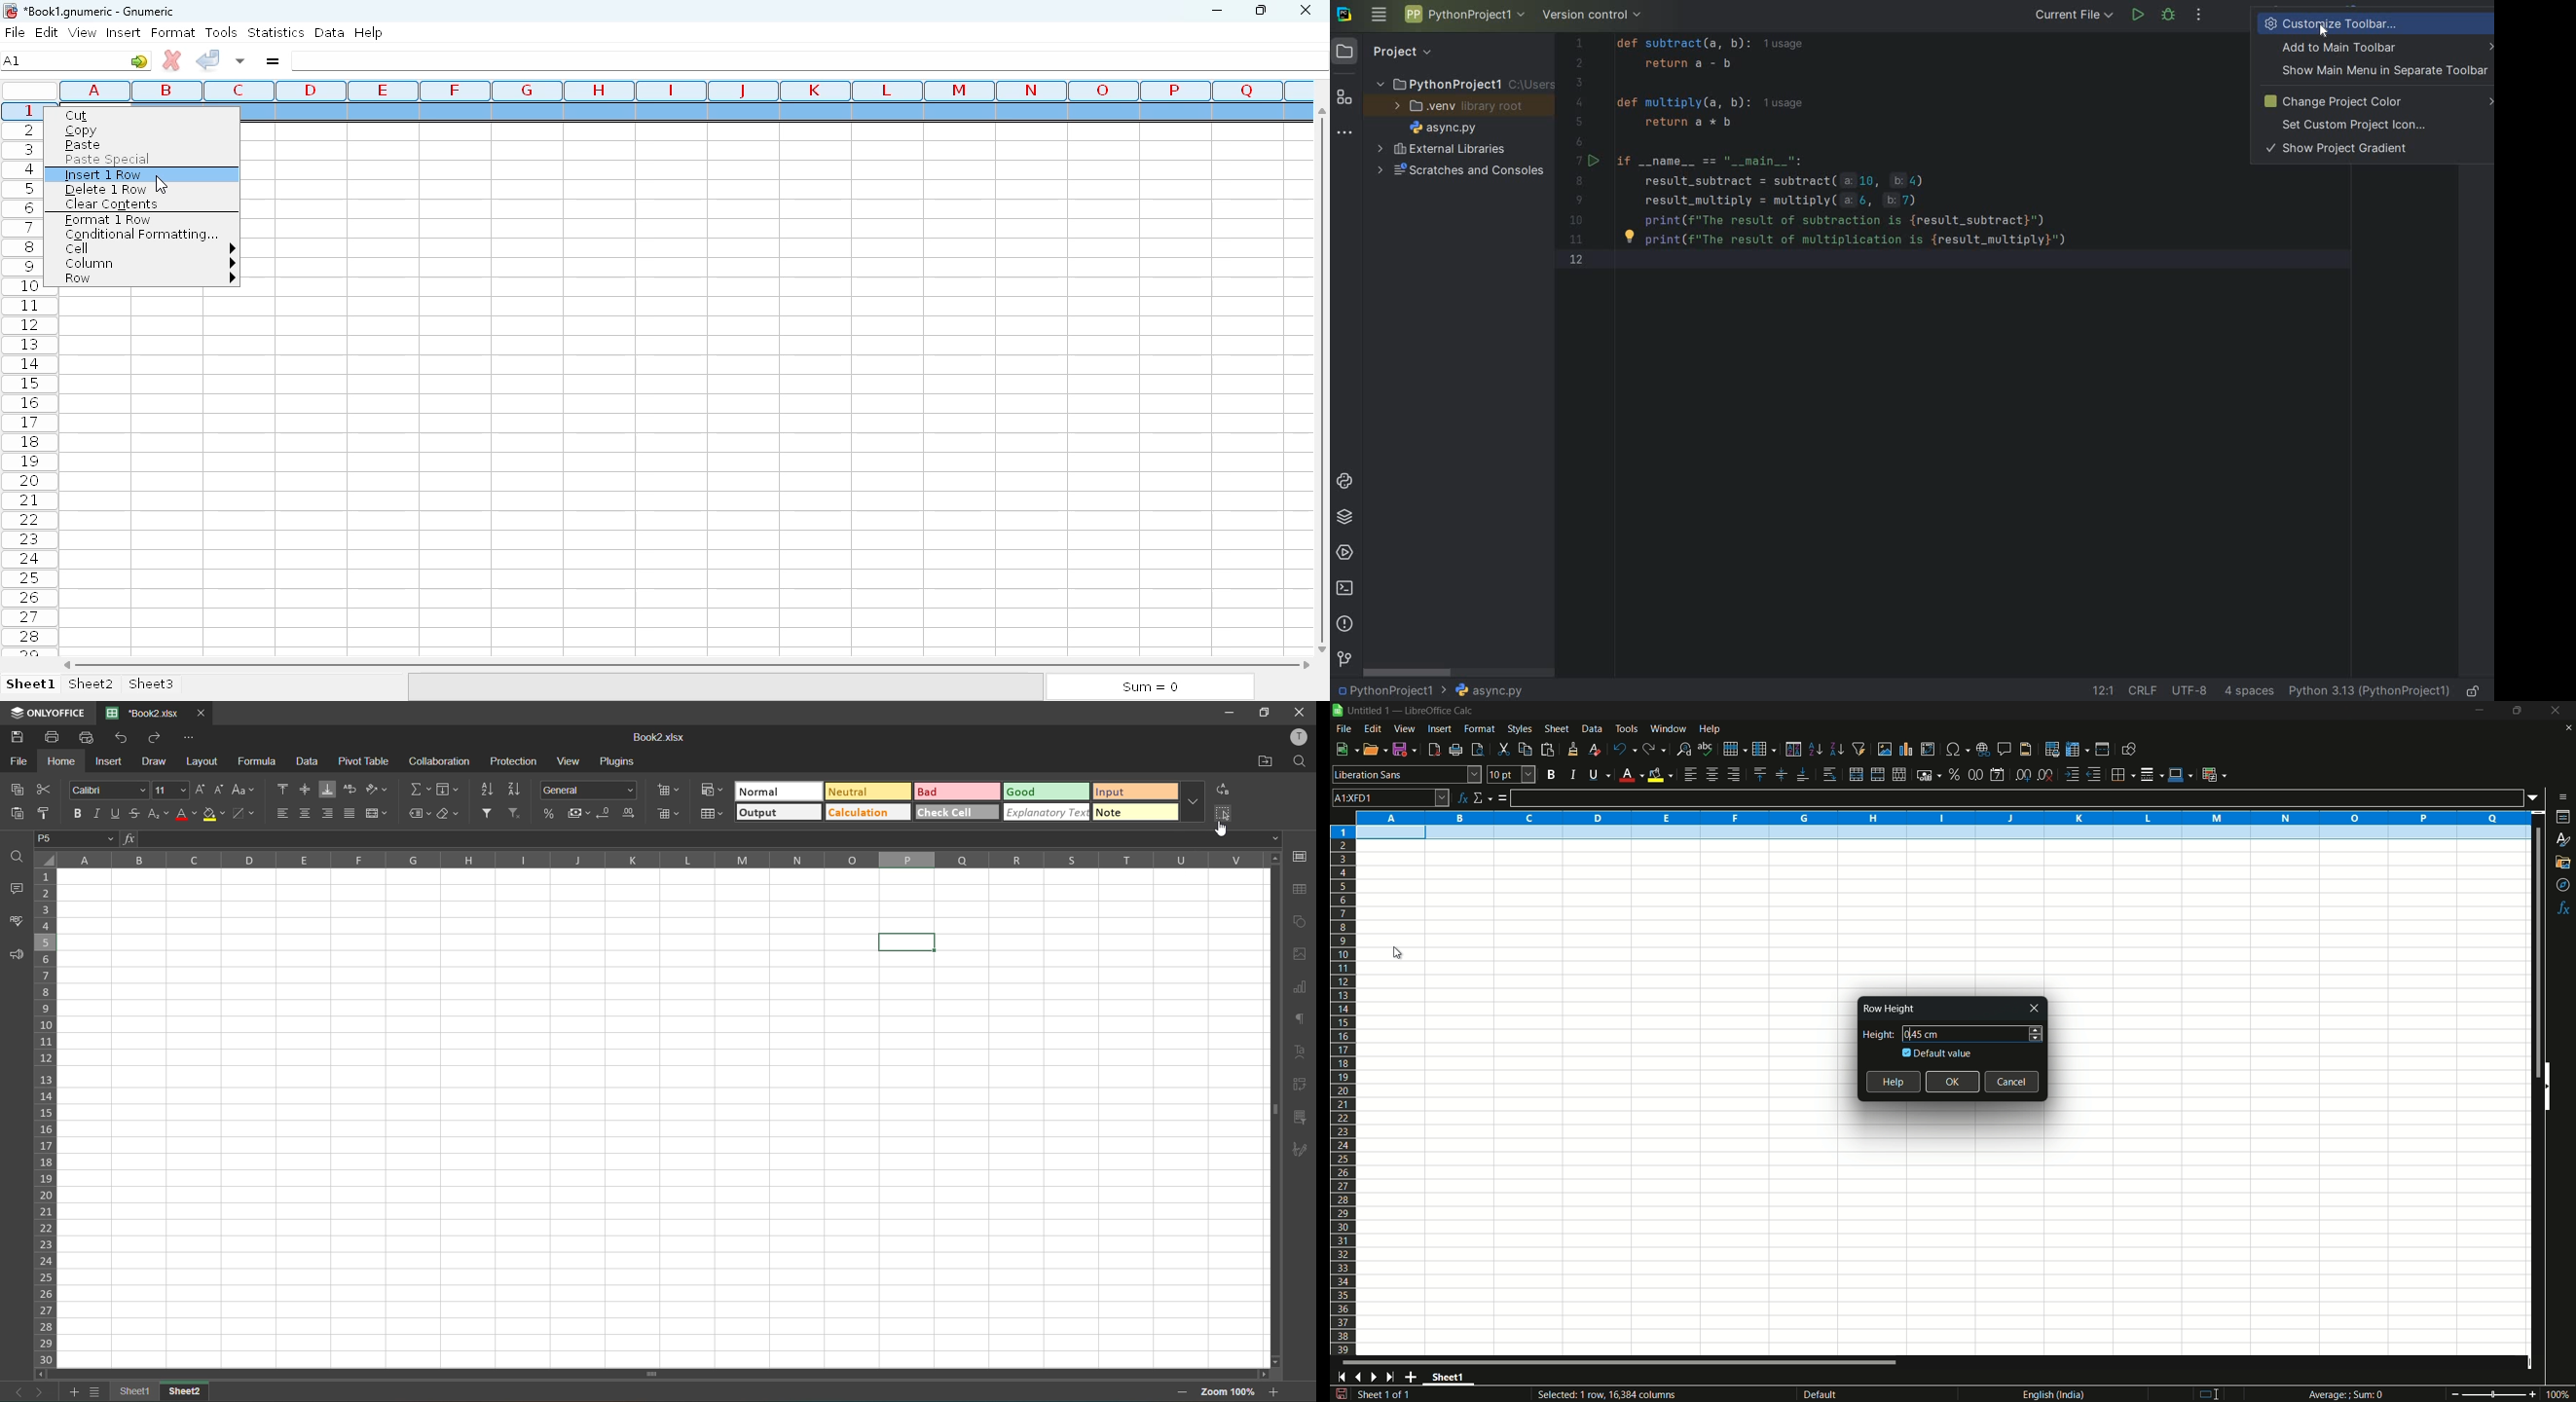  What do you see at coordinates (1301, 891) in the screenshot?
I see `table` at bounding box center [1301, 891].